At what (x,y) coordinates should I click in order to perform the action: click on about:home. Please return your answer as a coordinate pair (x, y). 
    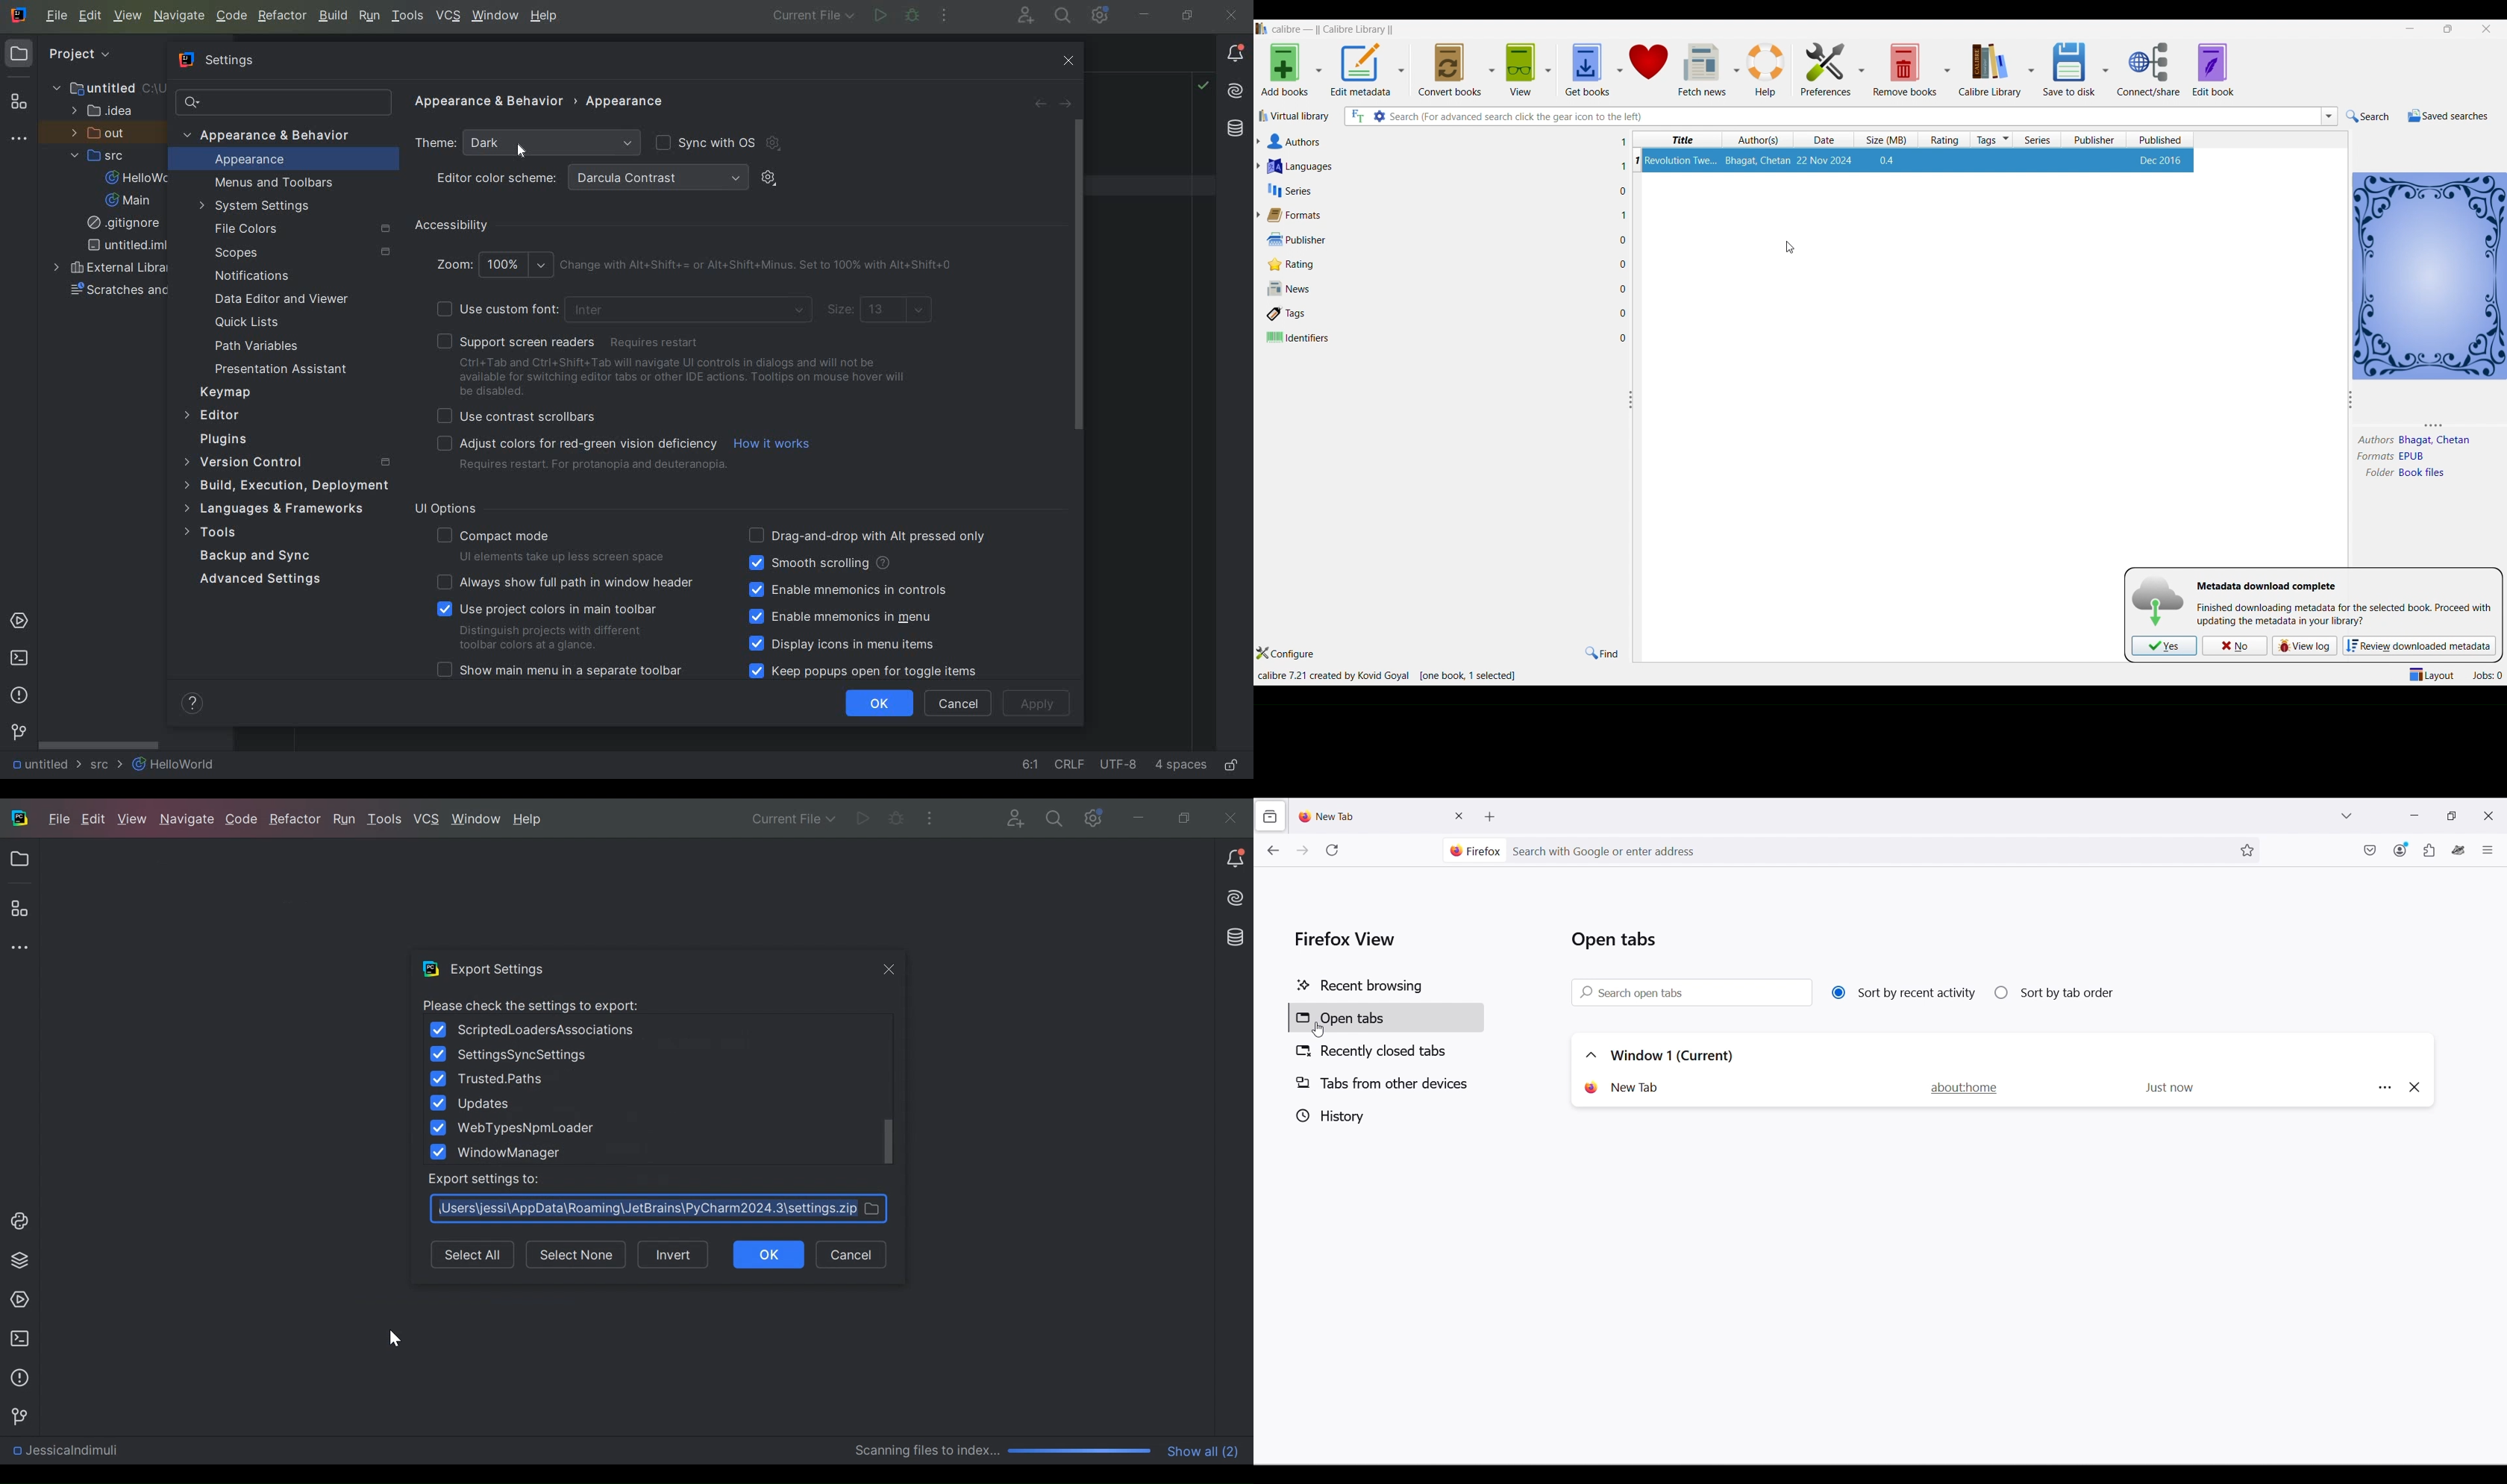
    Looking at the image, I should click on (1971, 1088).